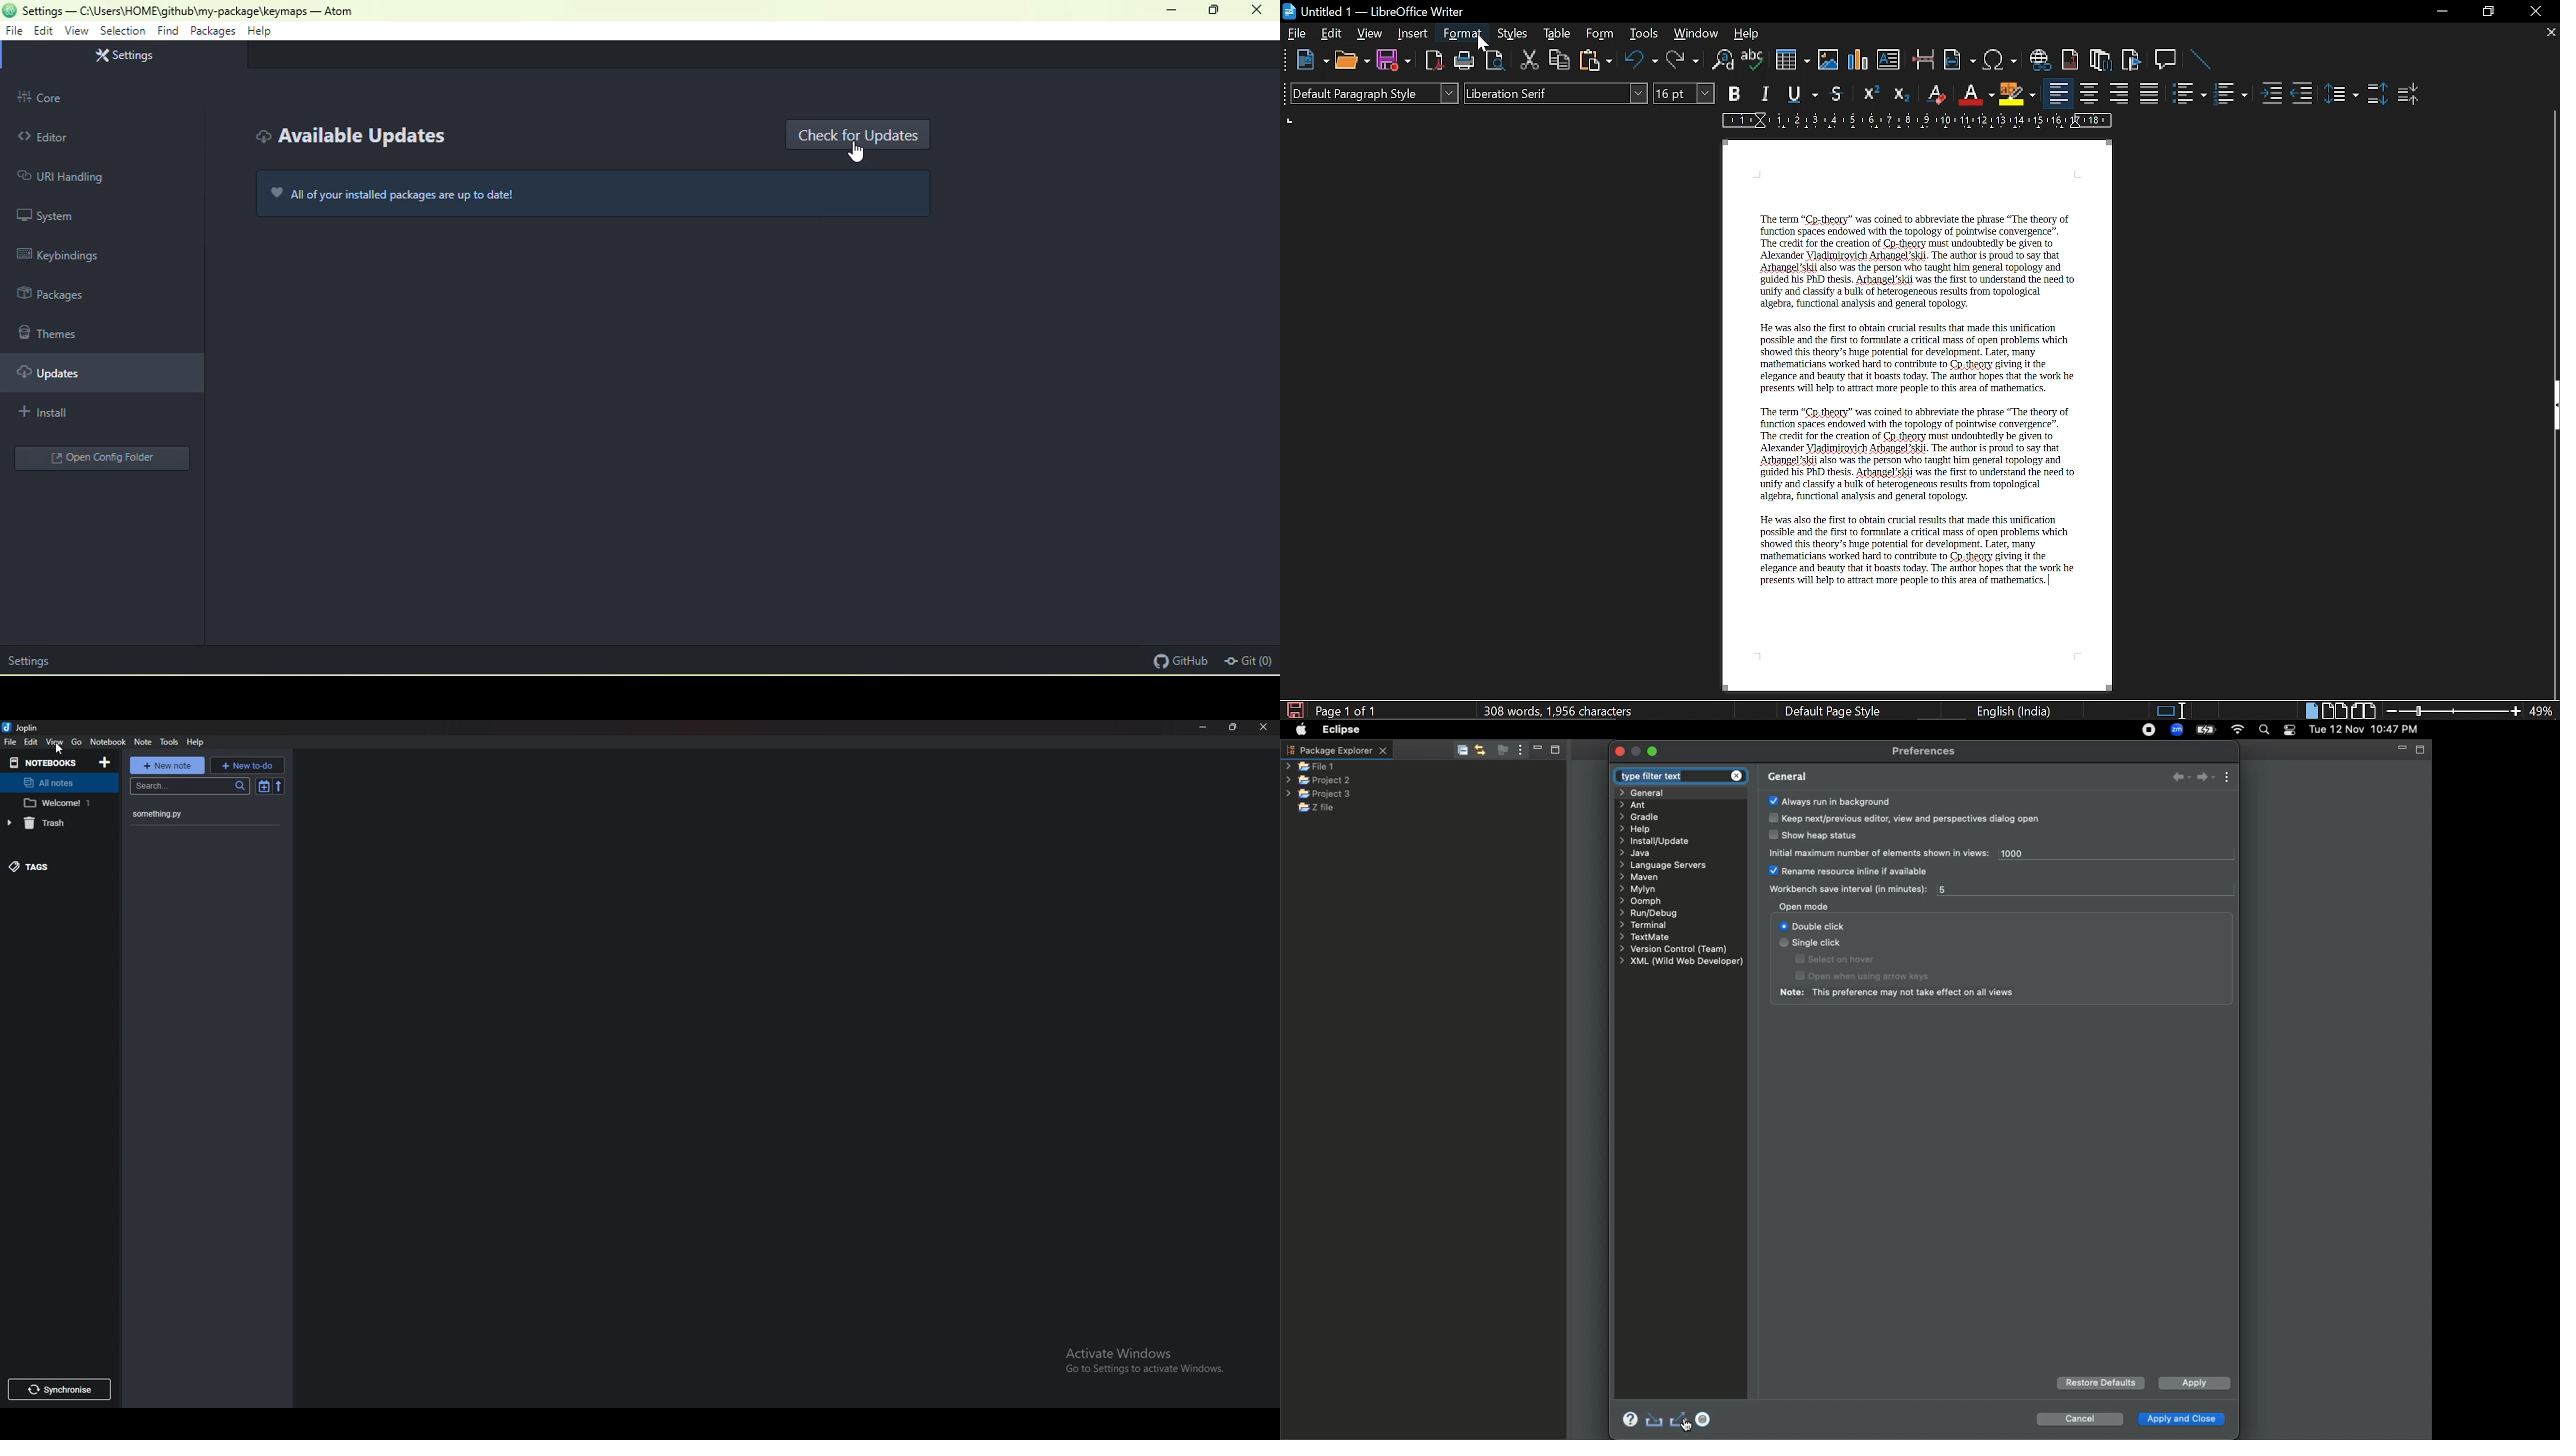  Describe the element at coordinates (107, 741) in the screenshot. I see `Notebook` at that location.